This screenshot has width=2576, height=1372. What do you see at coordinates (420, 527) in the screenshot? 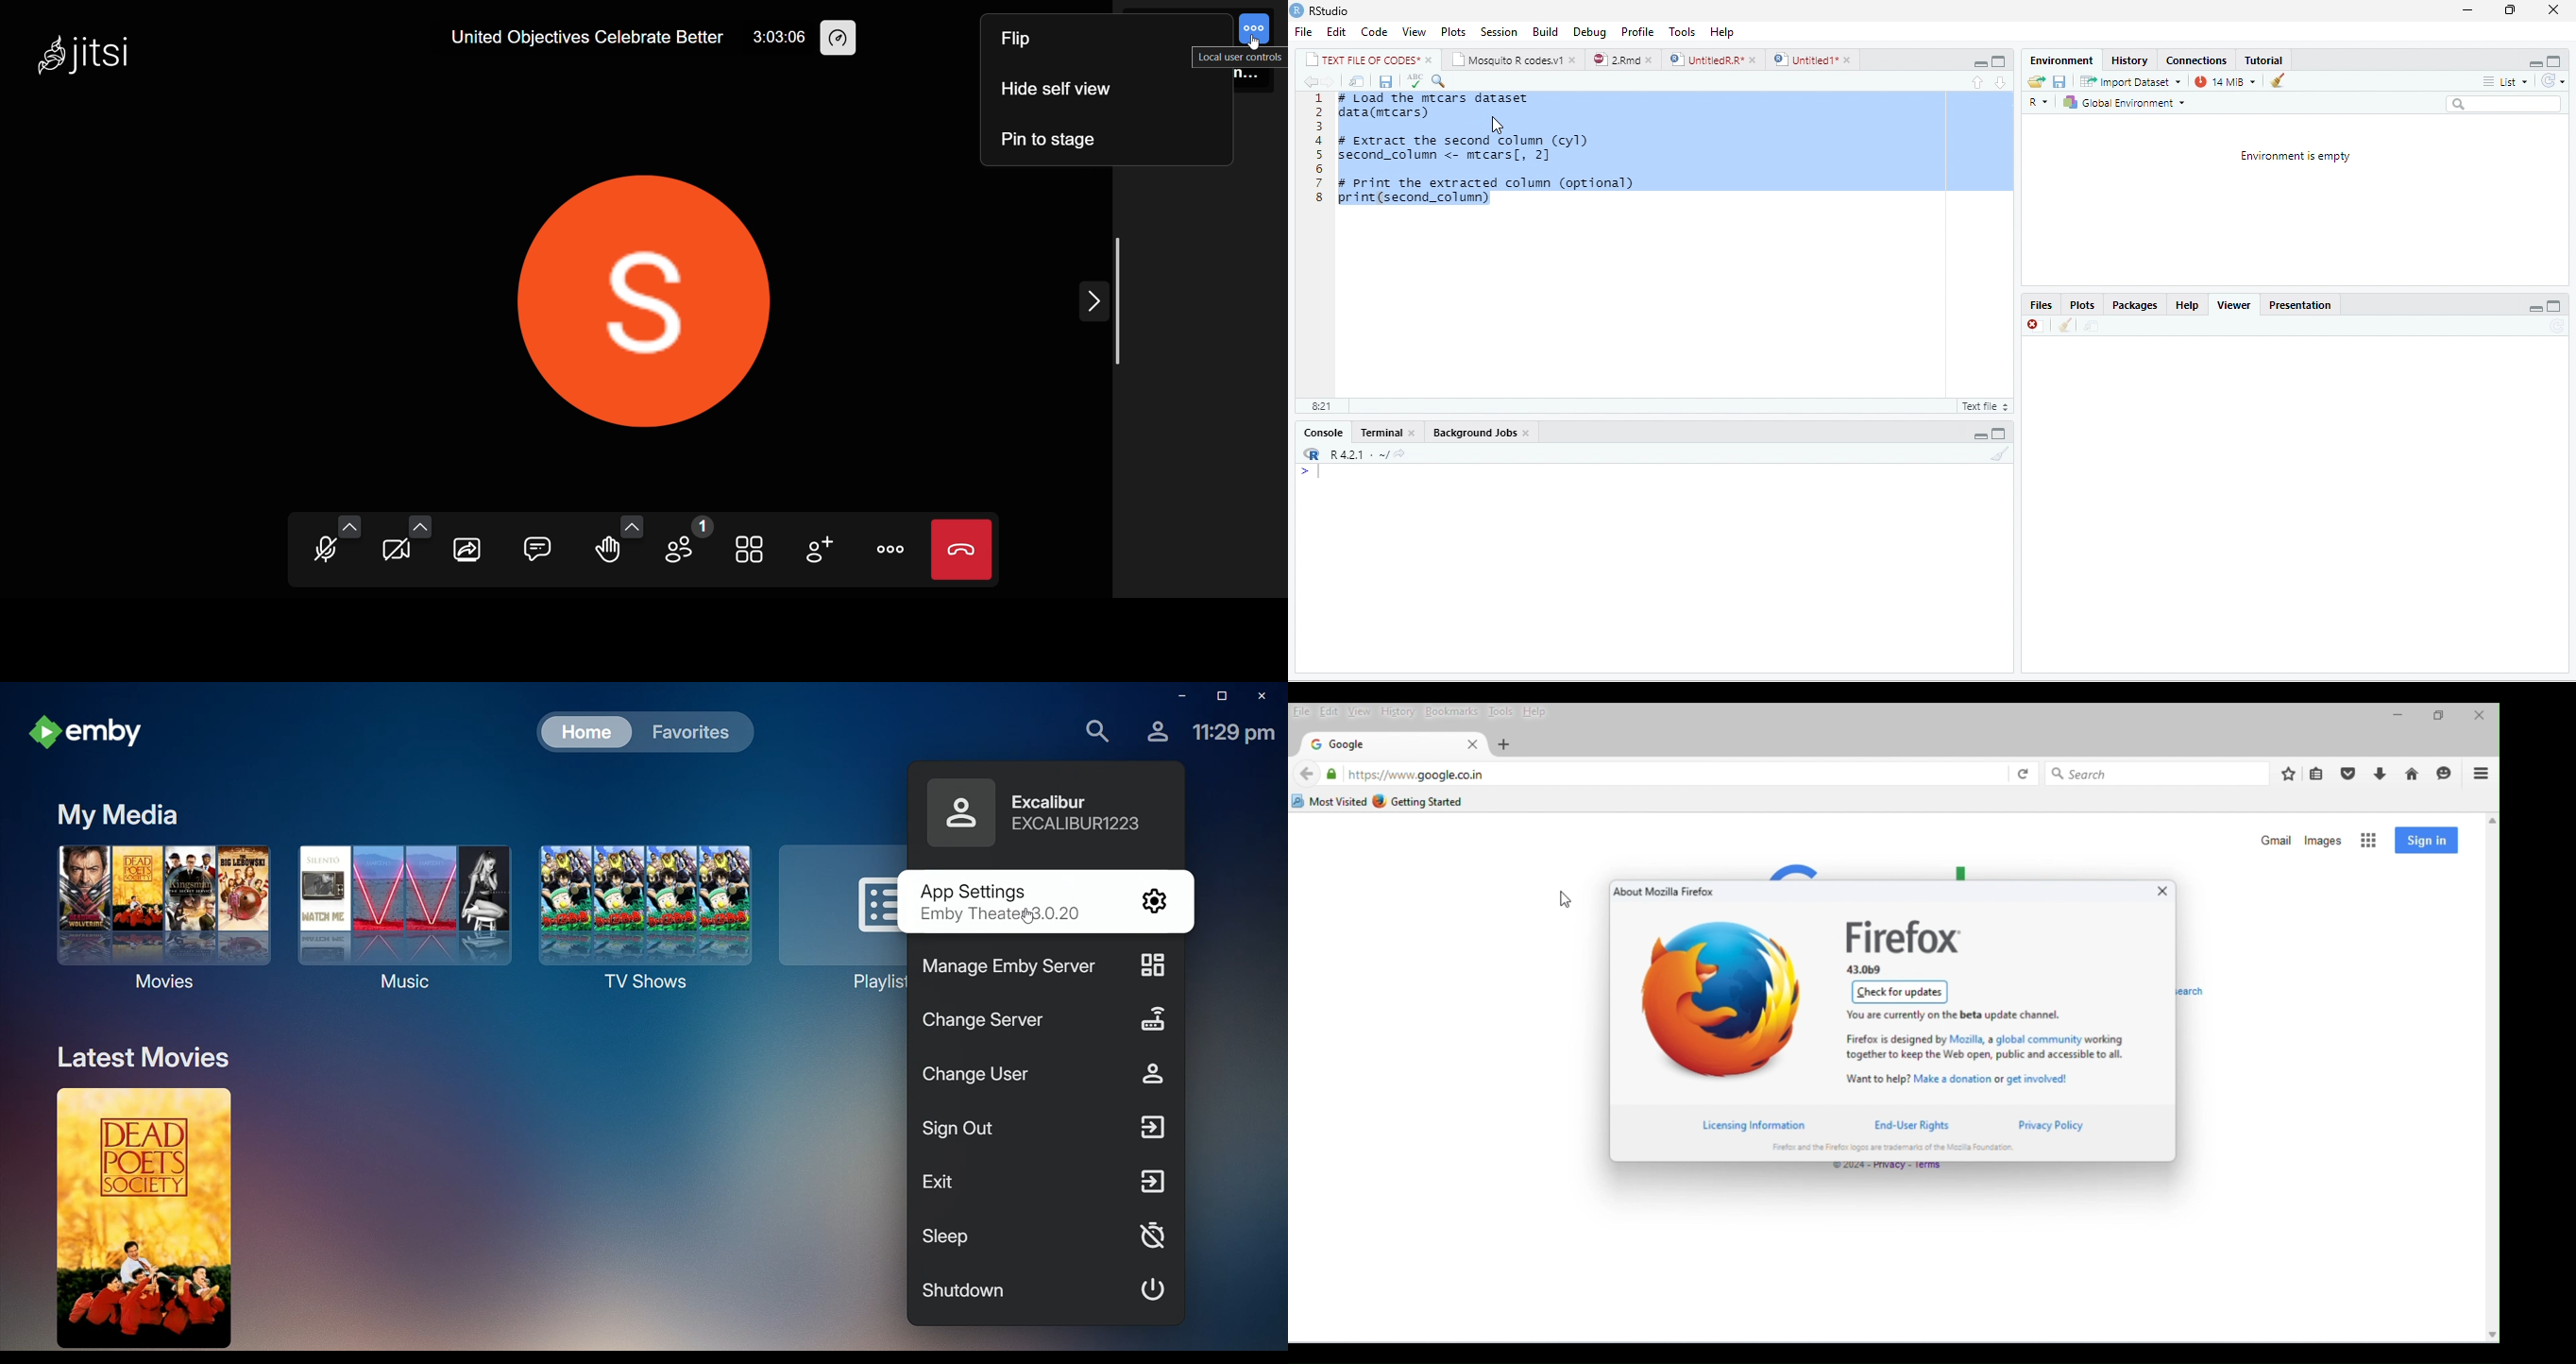
I see `more video option` at bounding box center [420, 527].